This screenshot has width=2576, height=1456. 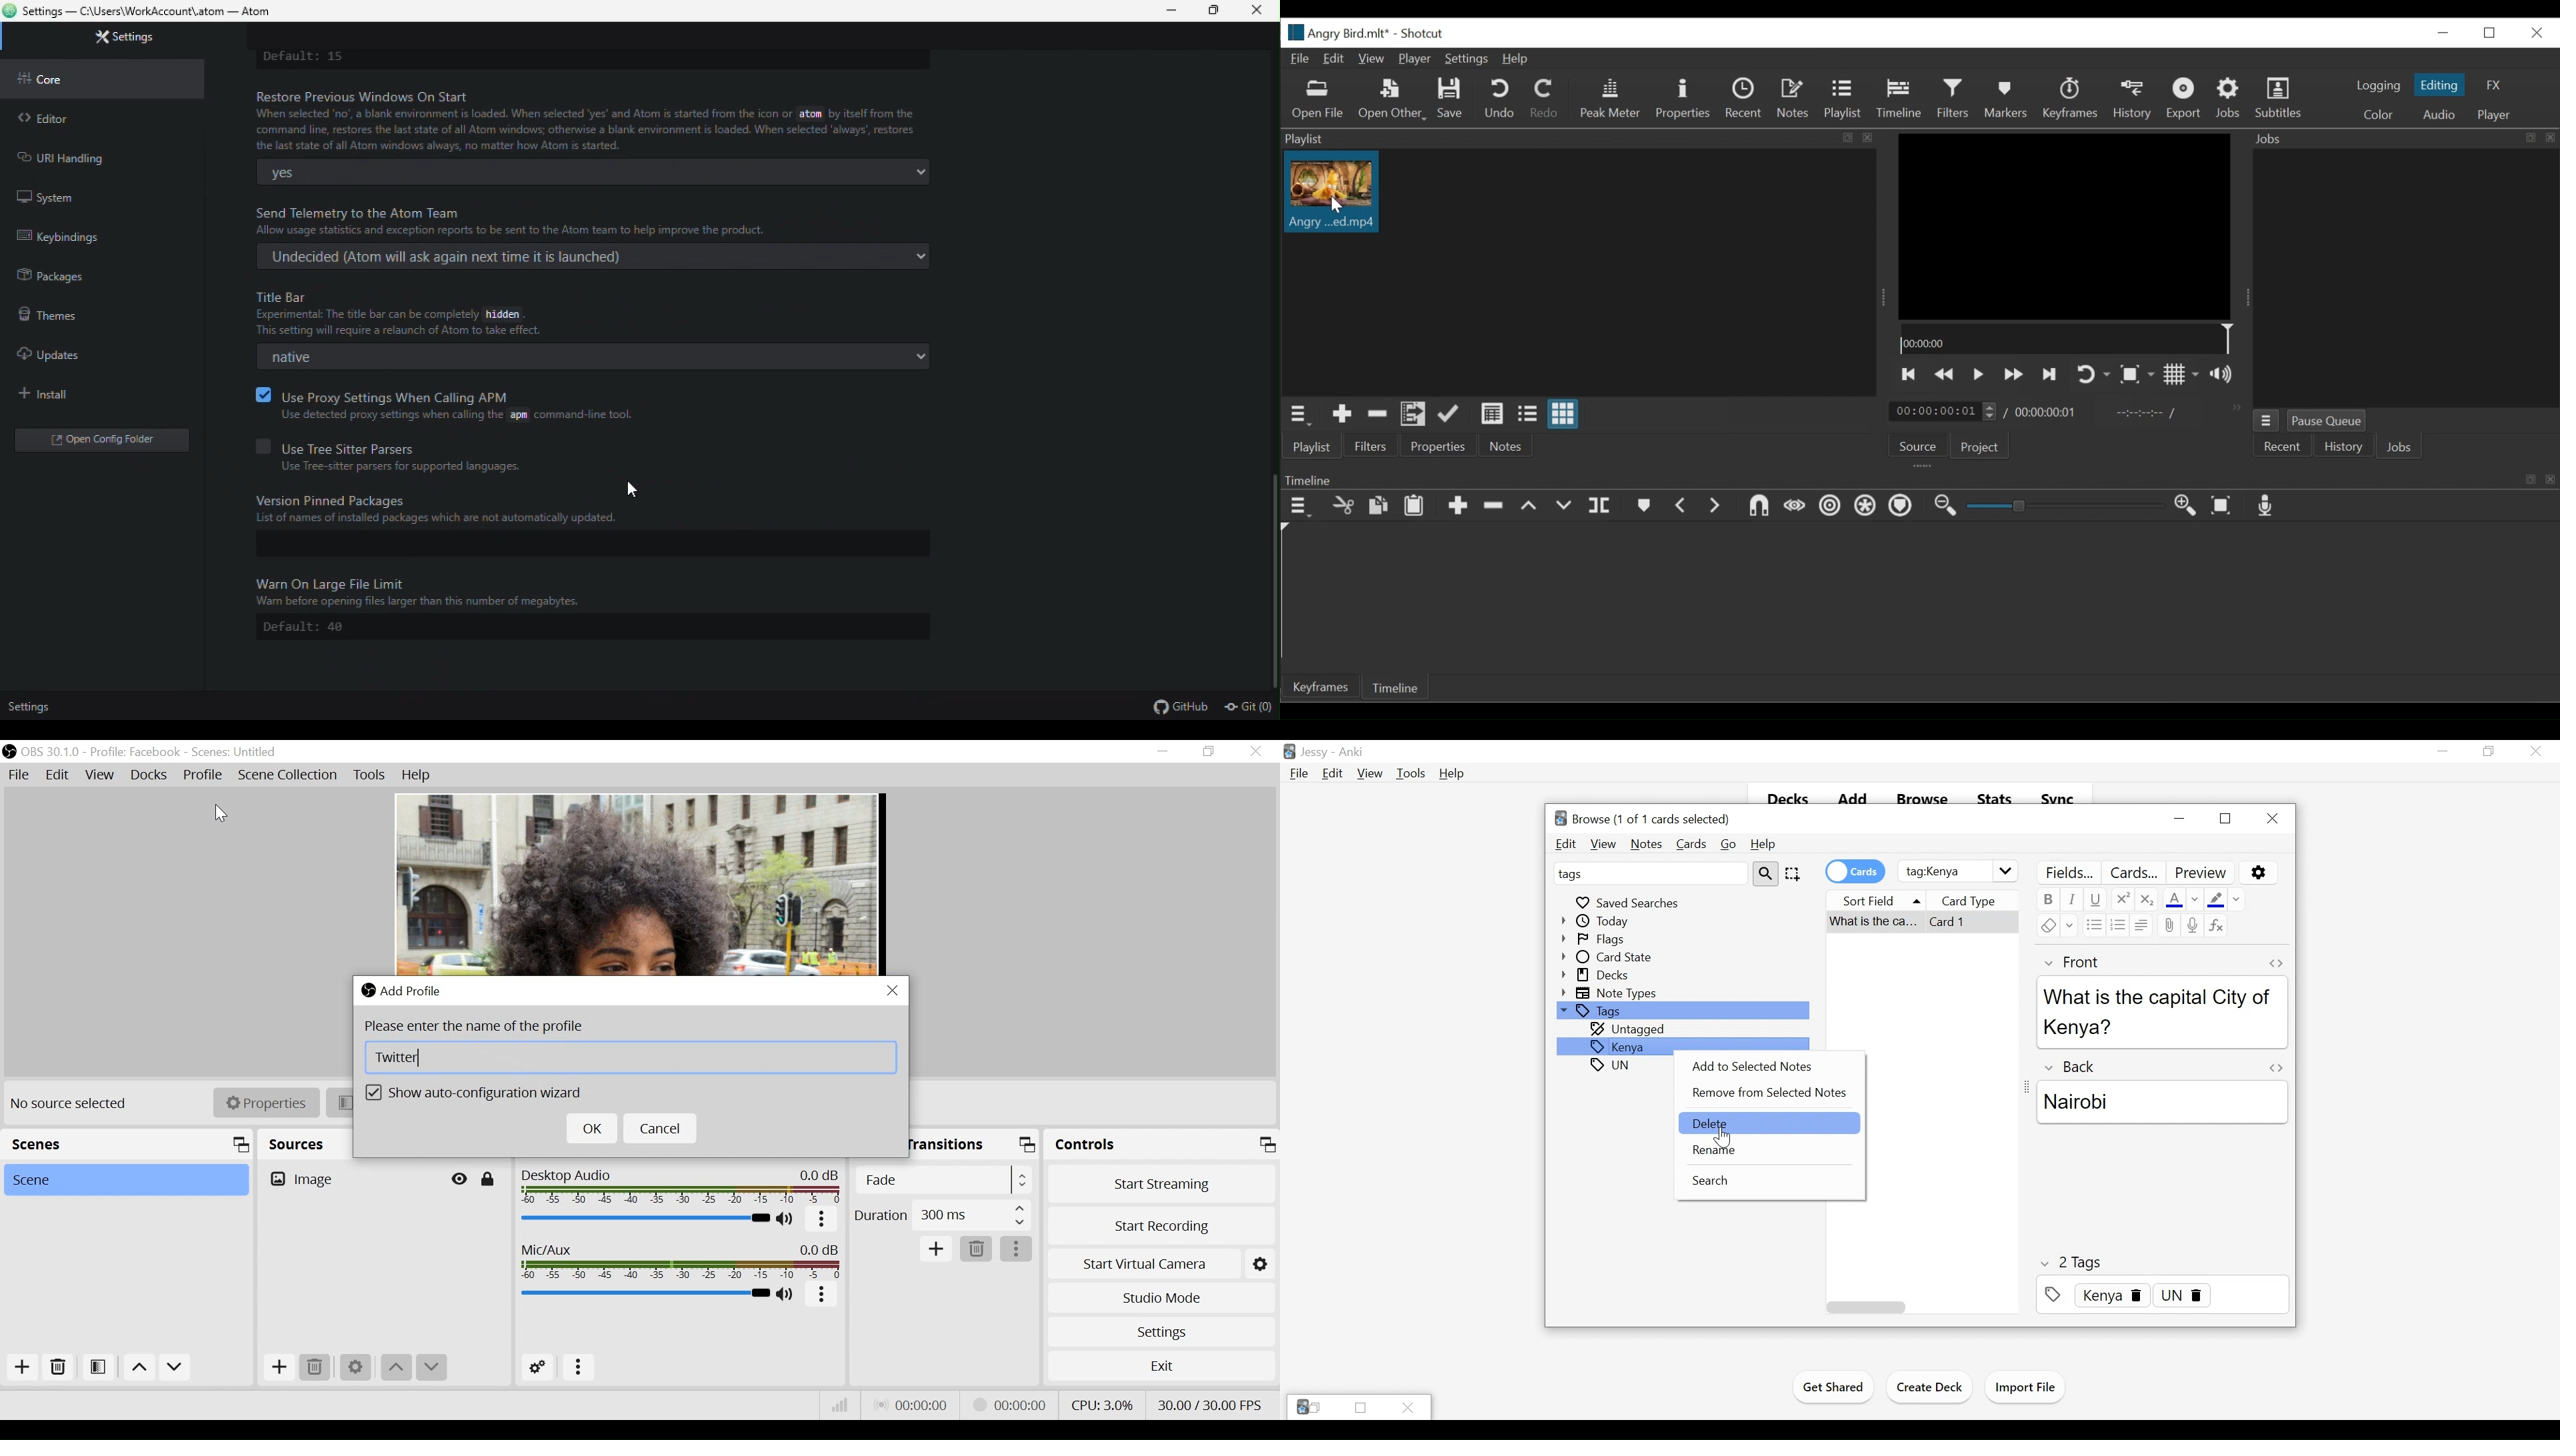 I want to click on Edit, so click(x=1331, y=774).